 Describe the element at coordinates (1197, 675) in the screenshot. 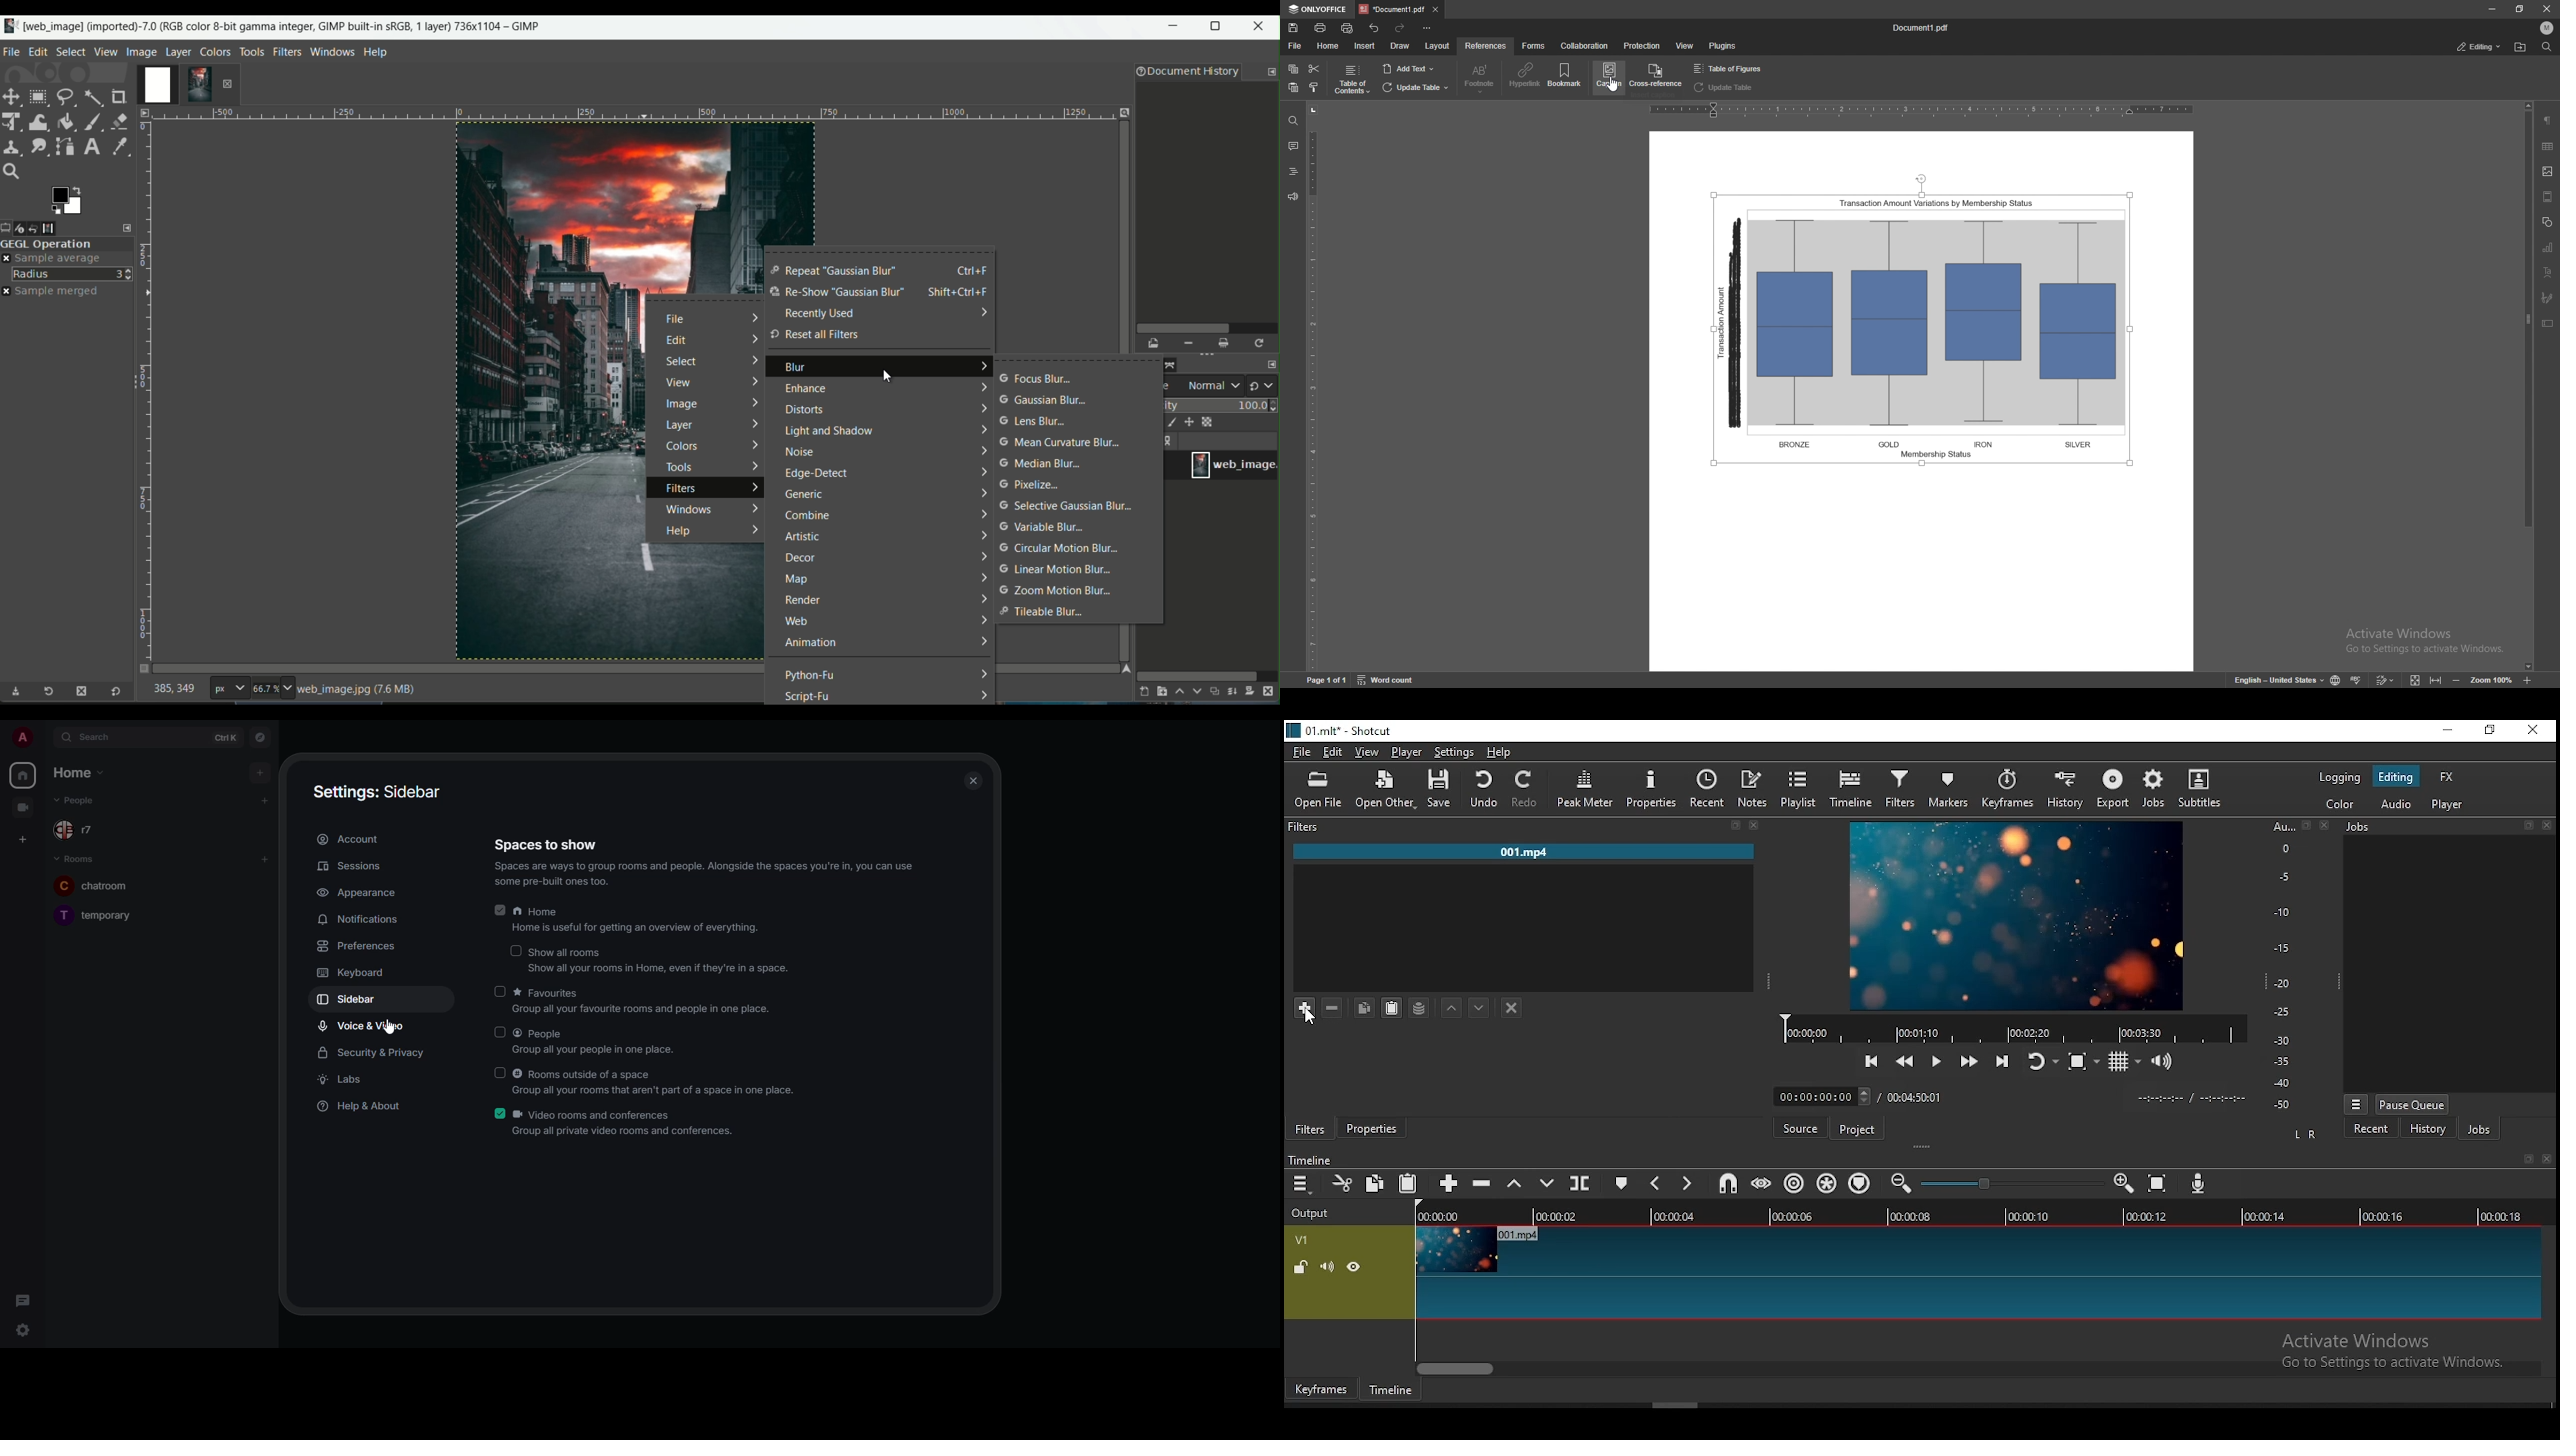

I see `scroll bar` at that location.